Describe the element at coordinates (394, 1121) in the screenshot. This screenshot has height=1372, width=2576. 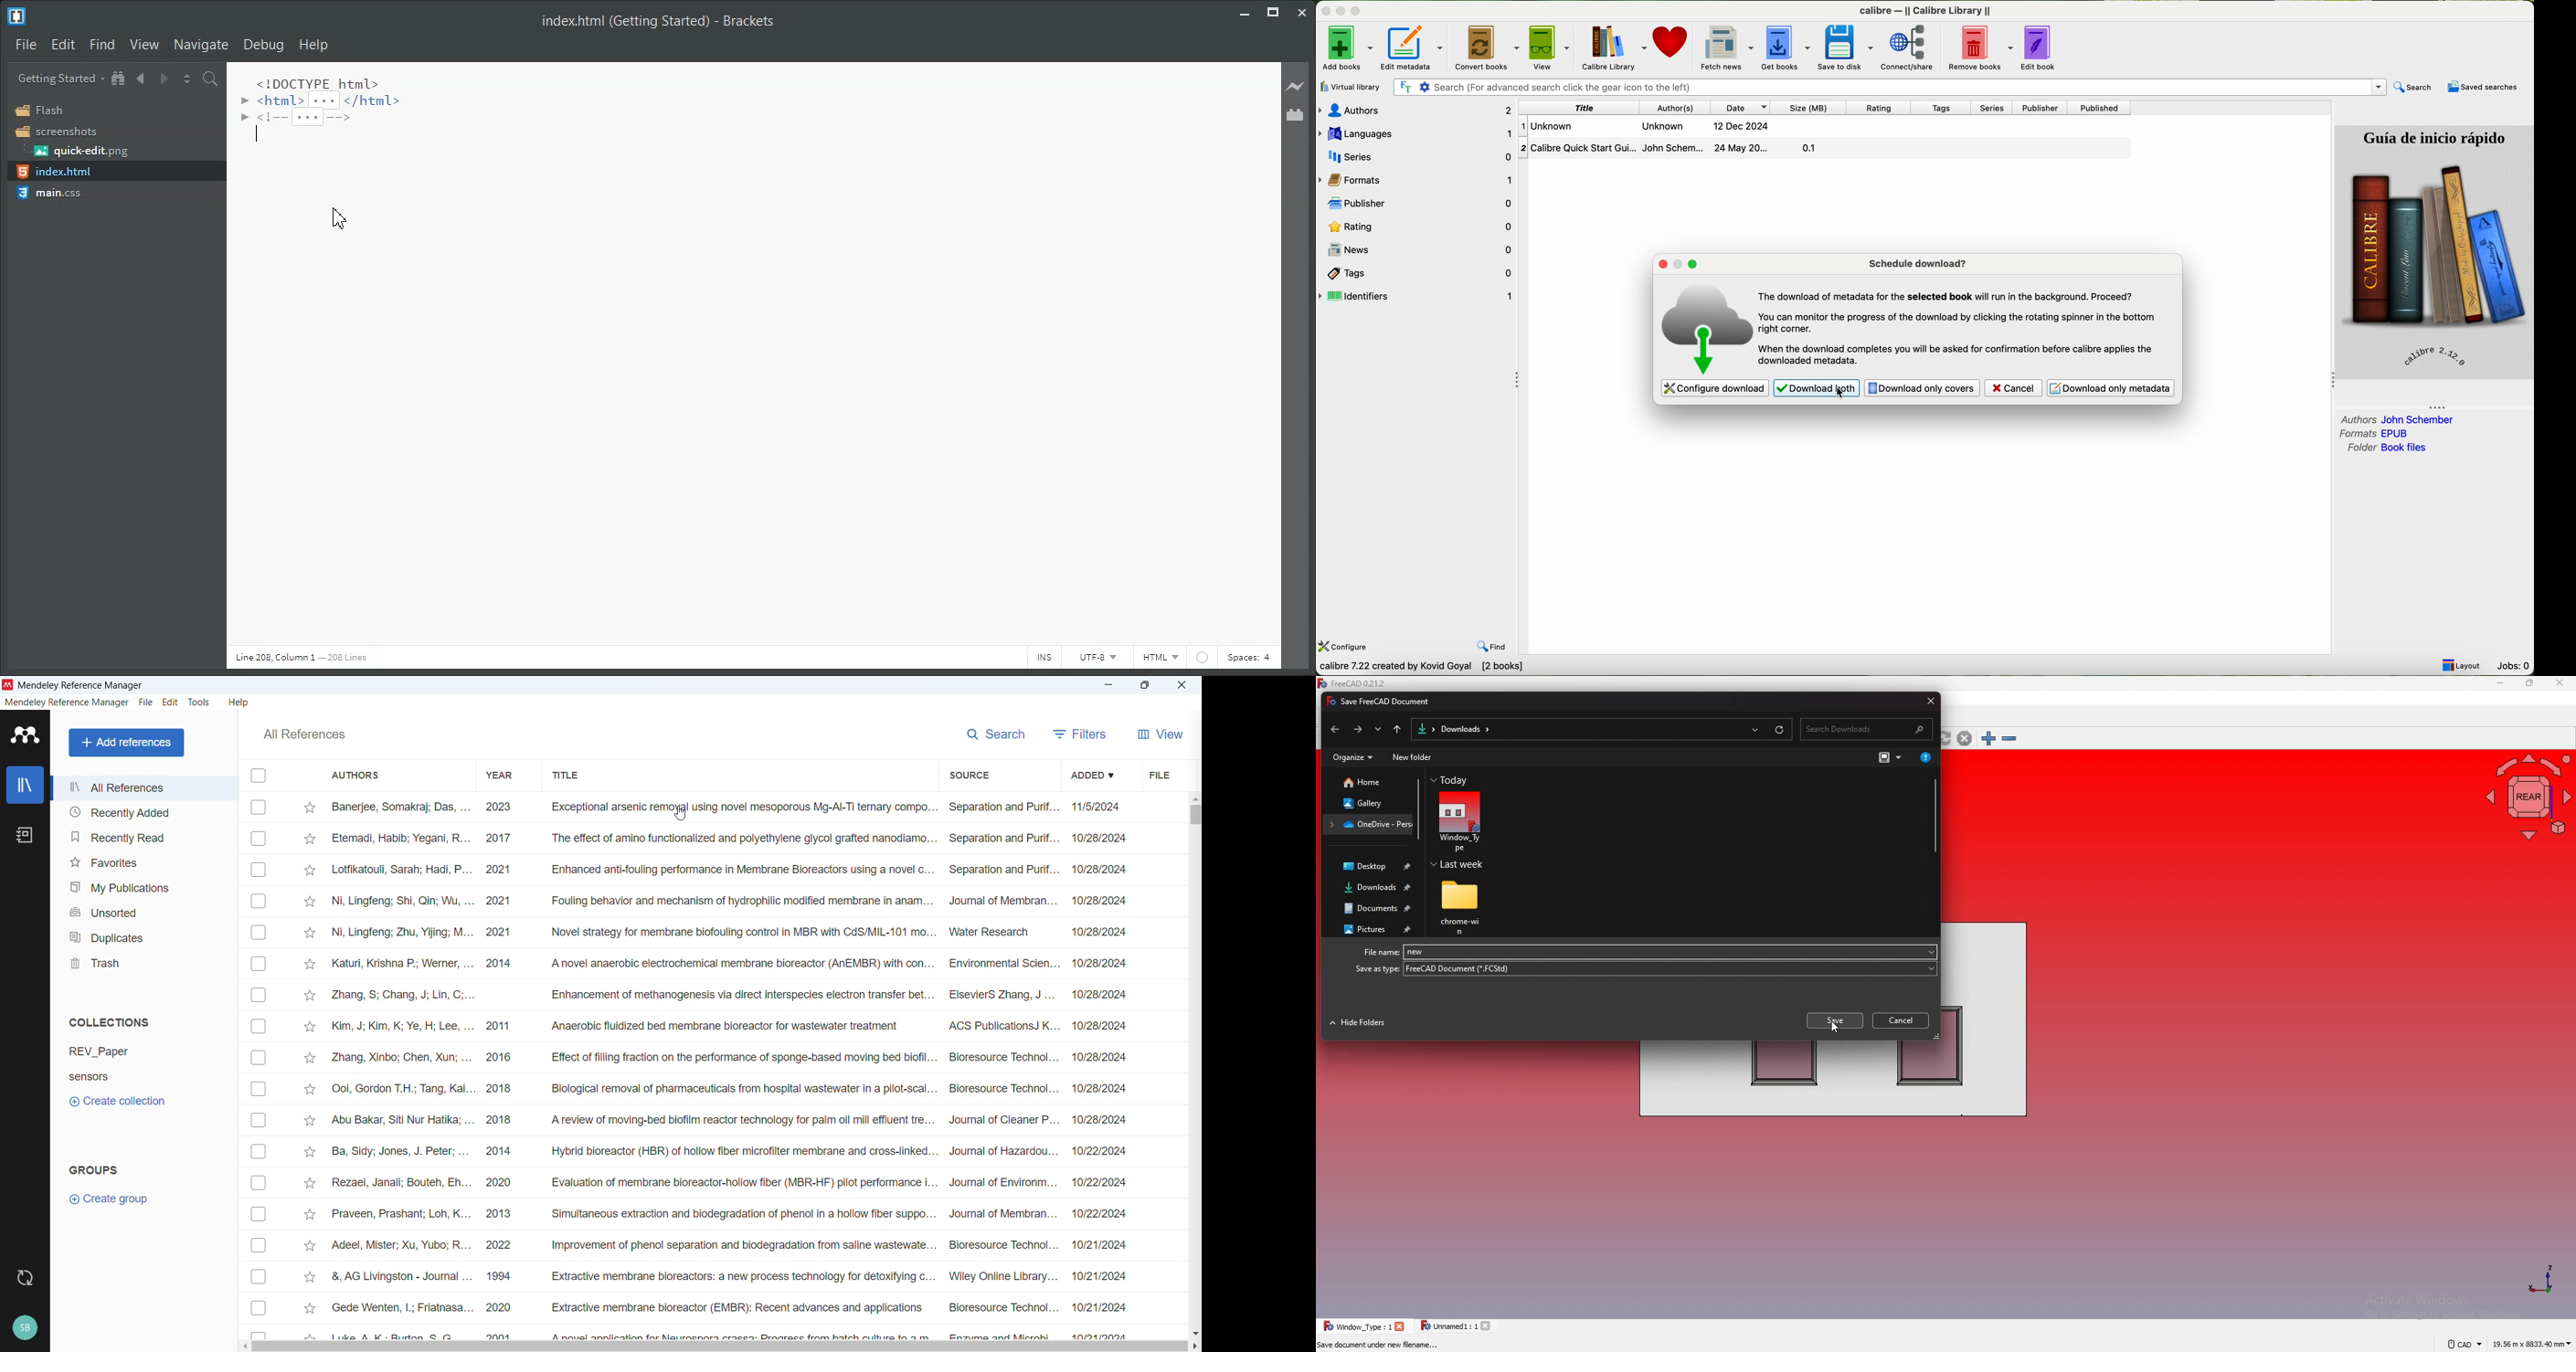
I see `abu bakar,siti nur hatika` at that location.